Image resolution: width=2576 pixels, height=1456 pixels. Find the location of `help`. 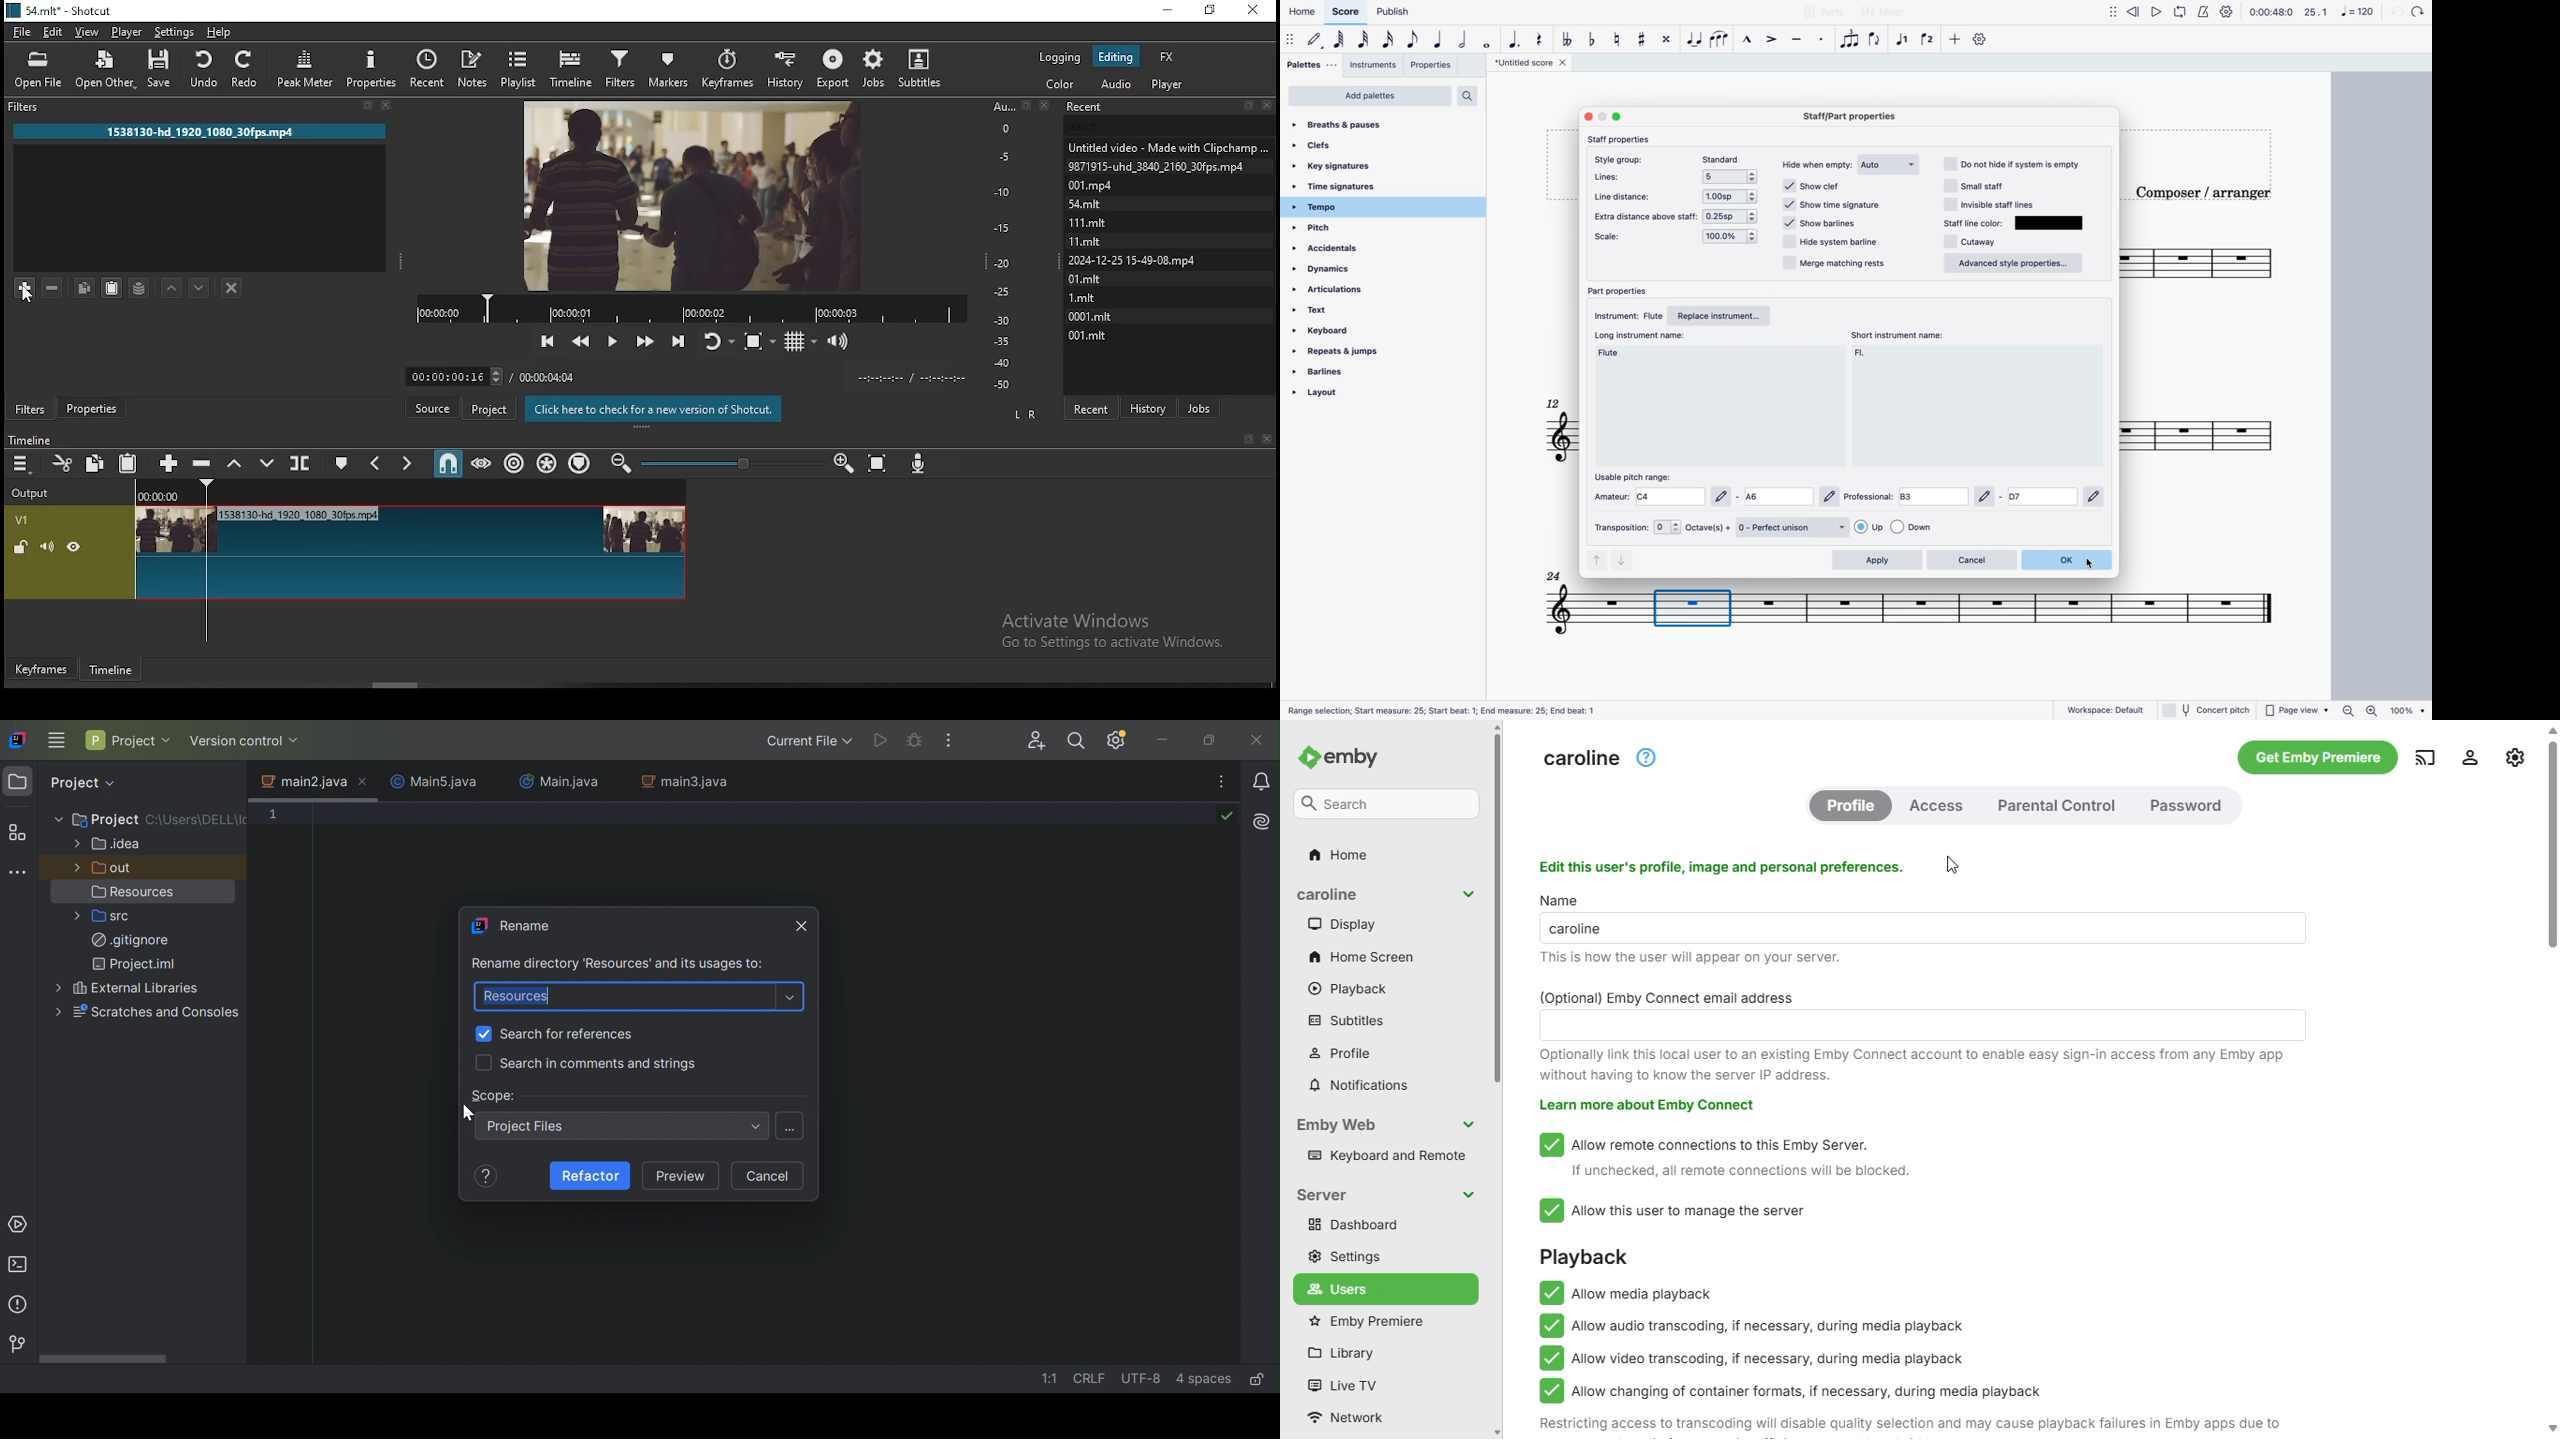

help is located at coordinates (219, 31).